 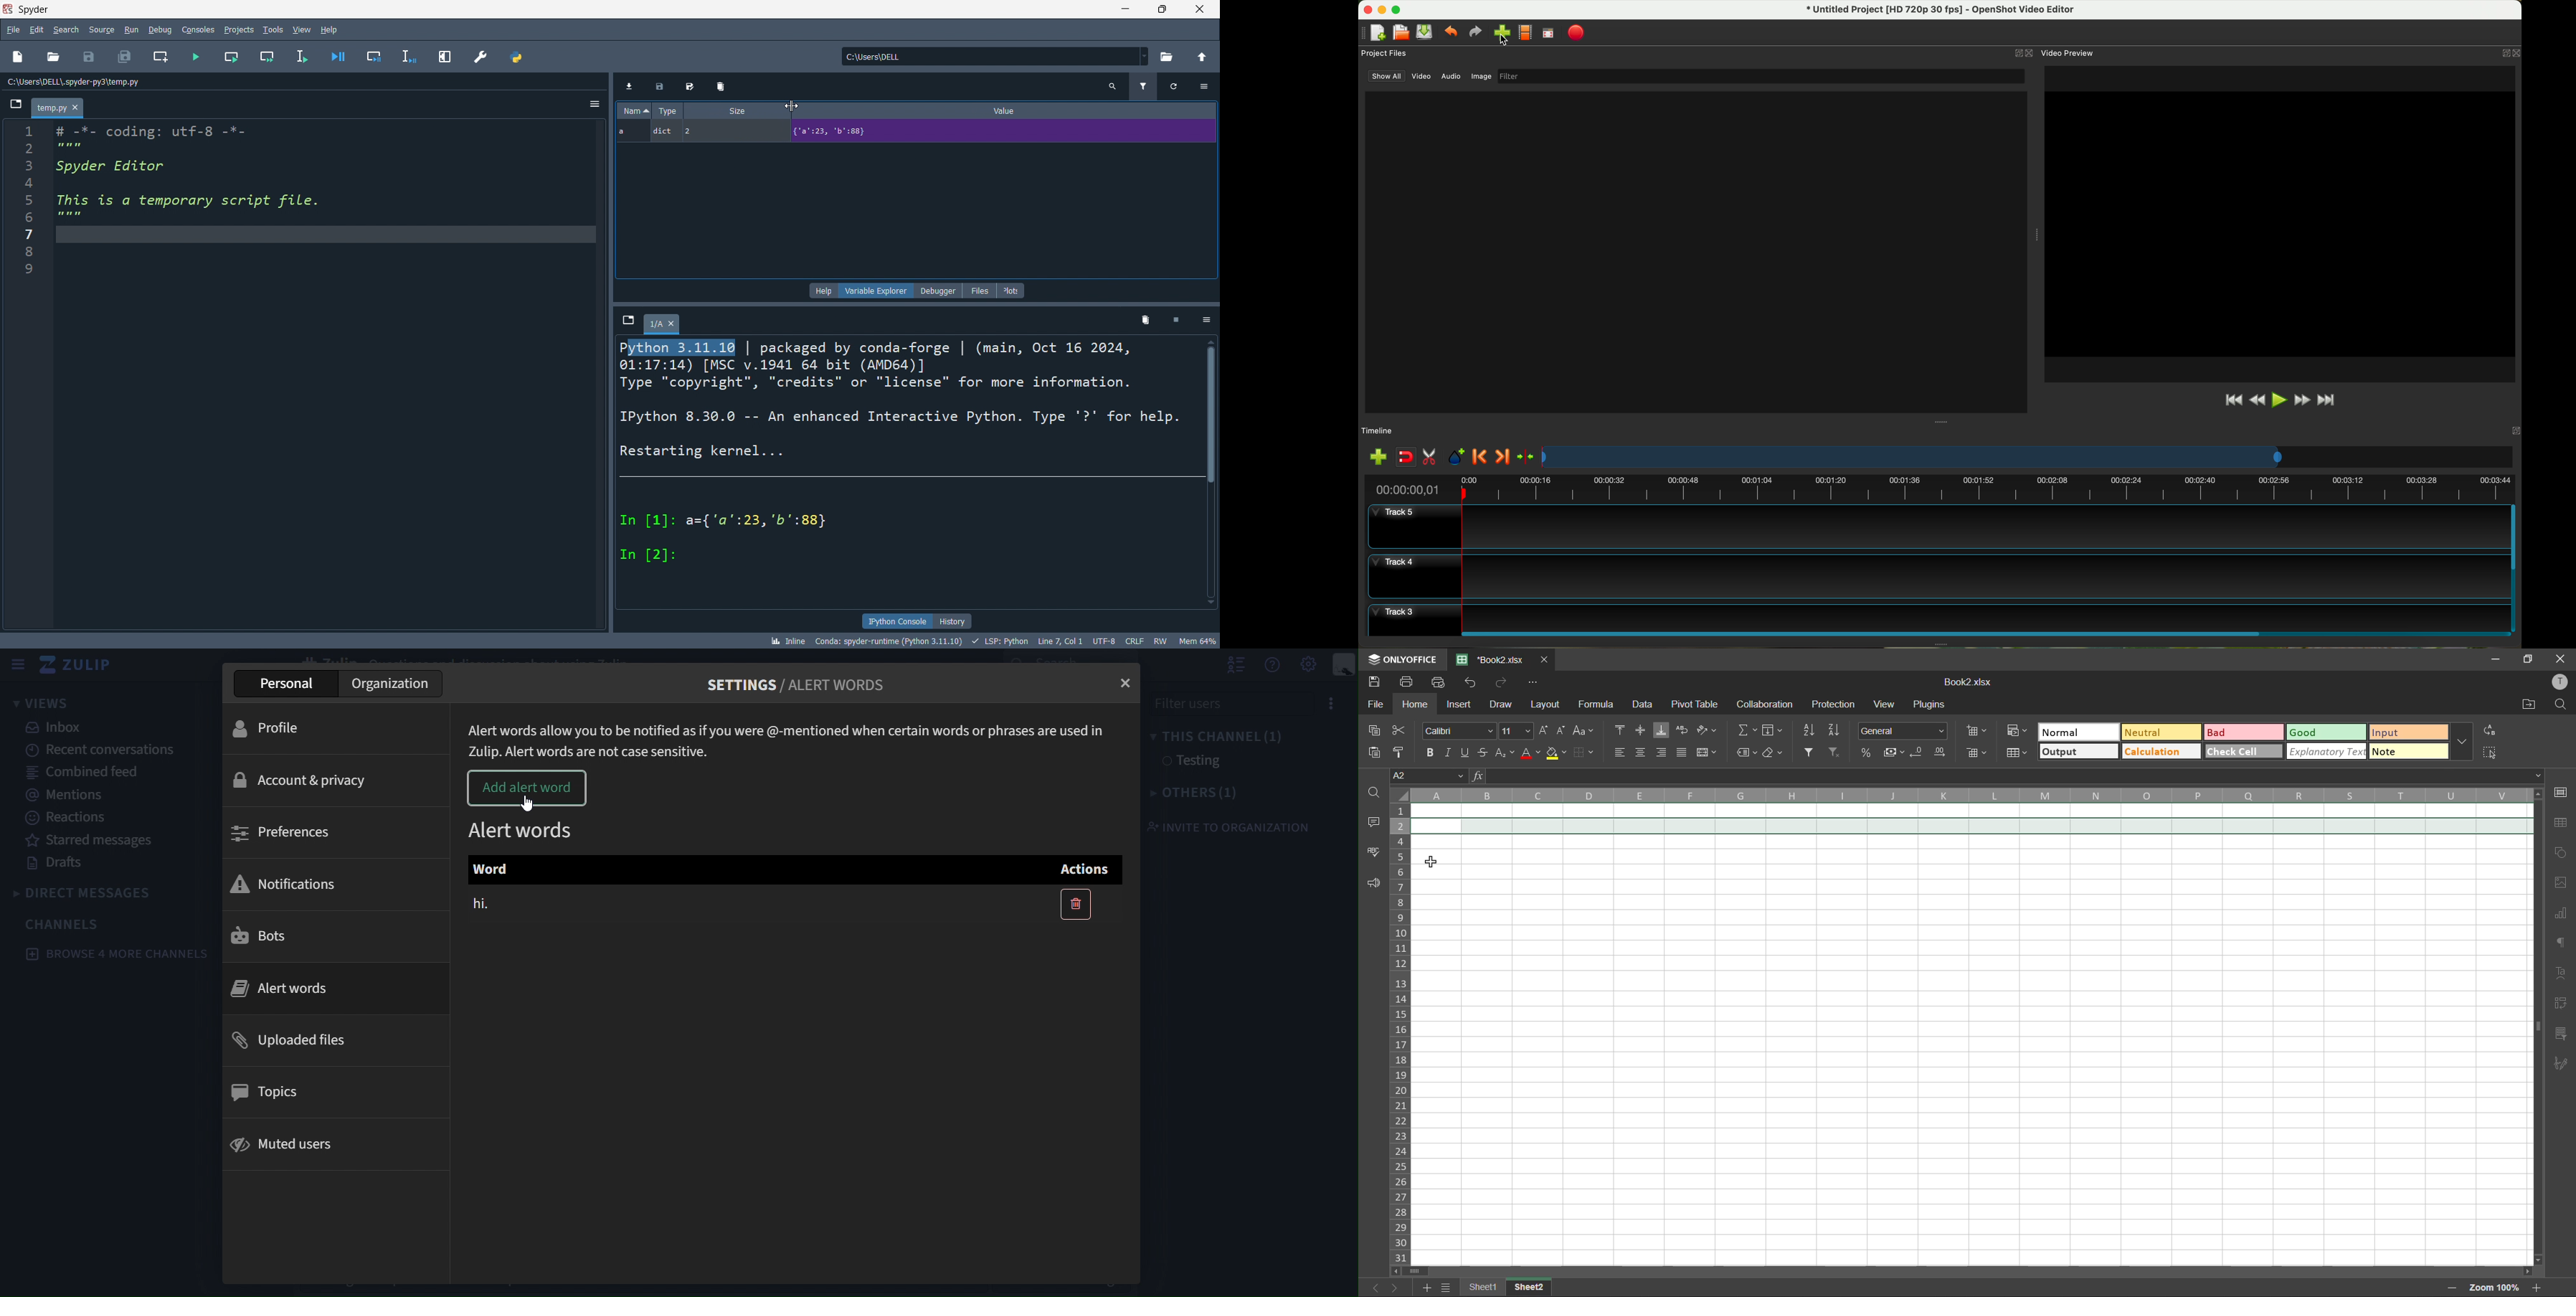 What do you see at coordinates (1642, 753) in the screenshot?
I see `align center` at bounding box center [1642, 753].